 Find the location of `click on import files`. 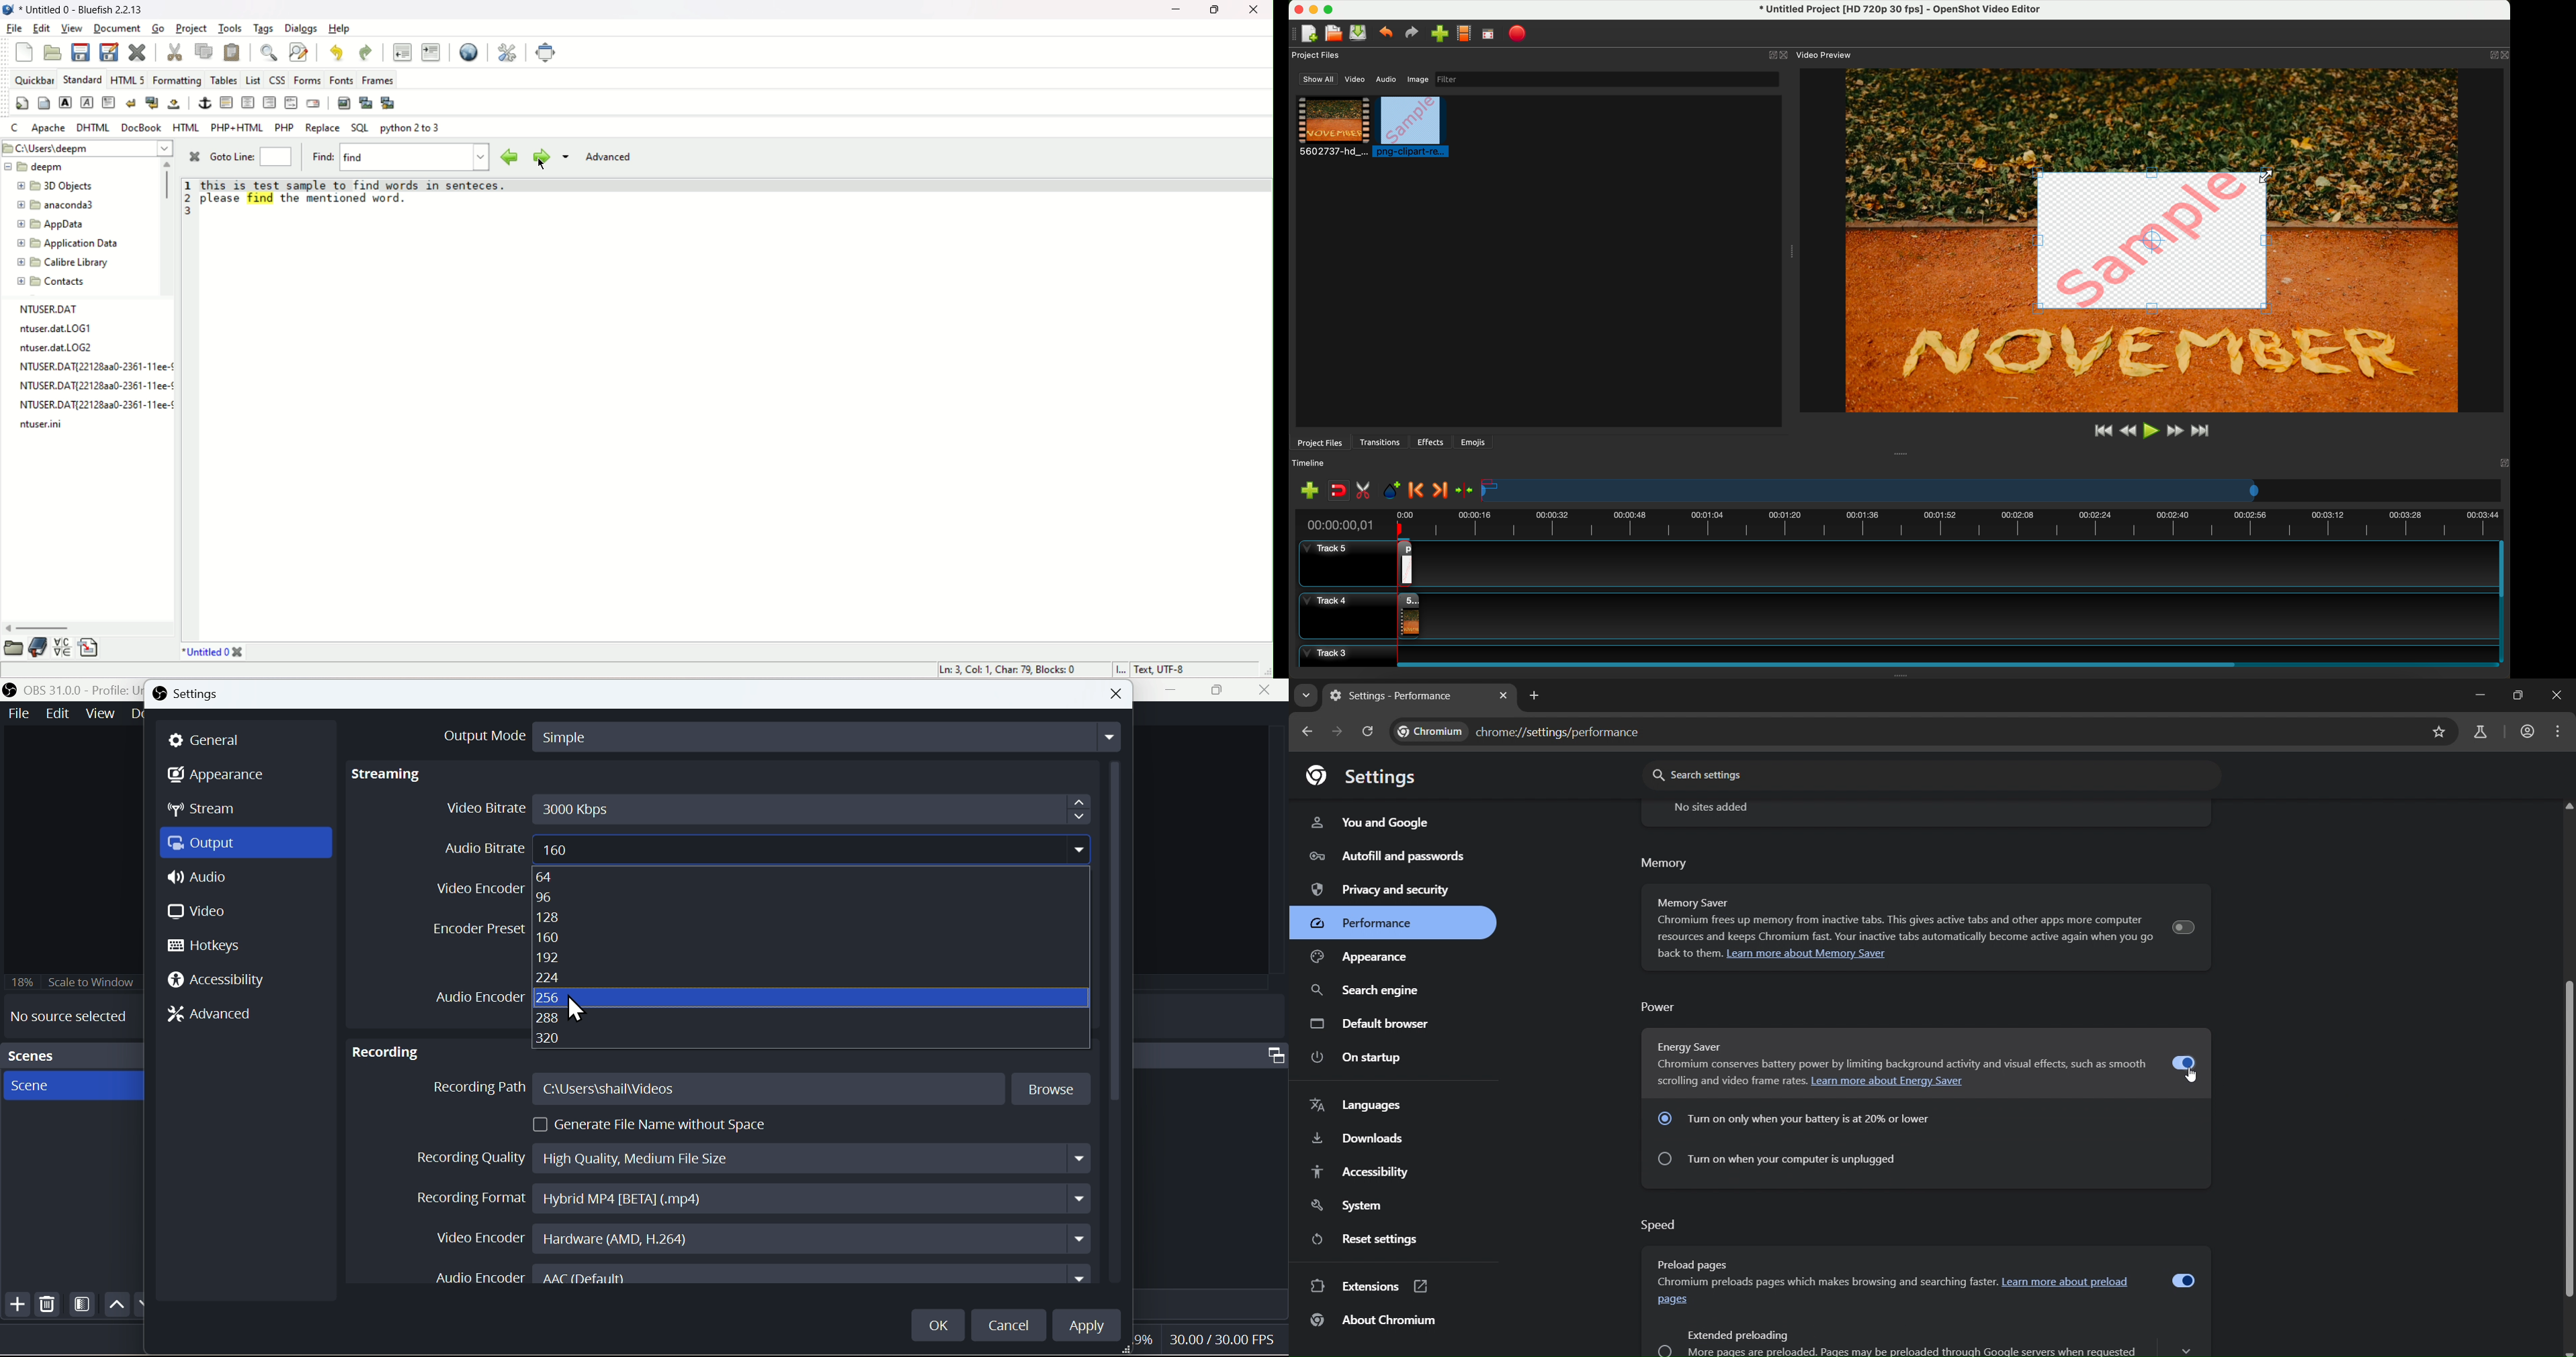

click on import files is located at coordinates (1441, 35).